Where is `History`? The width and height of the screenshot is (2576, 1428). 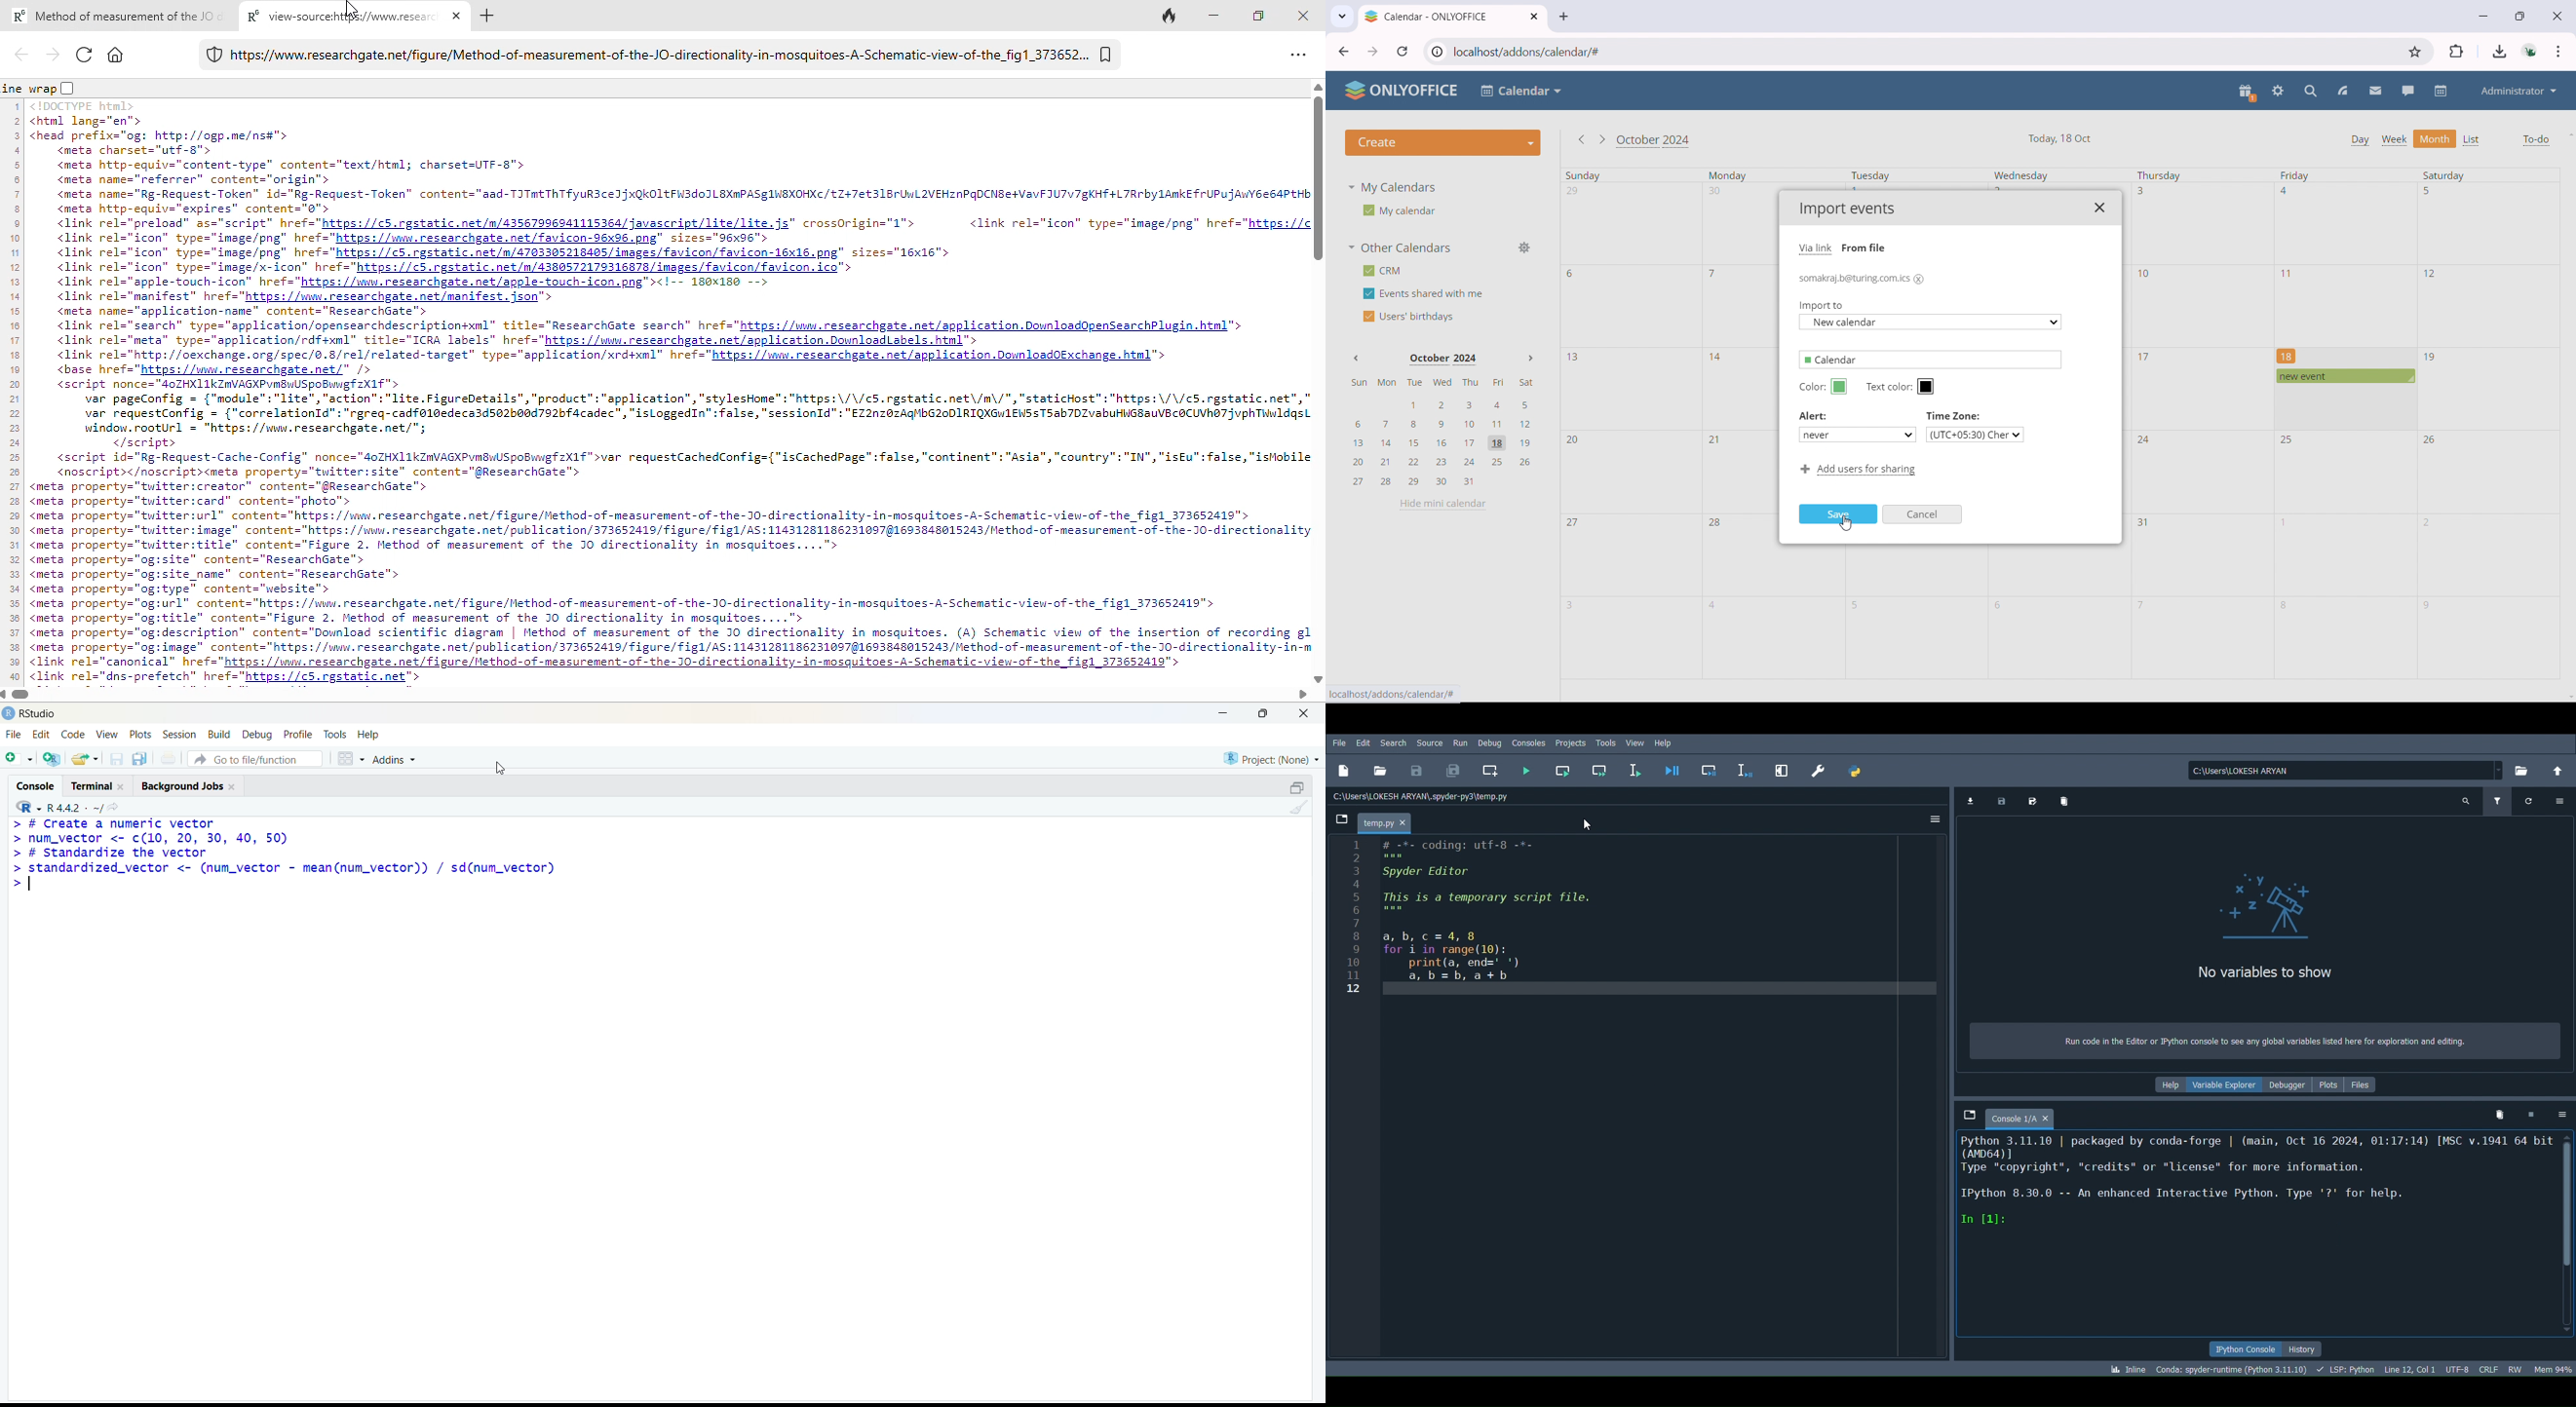 History is located at coordinates (2311, 1349).